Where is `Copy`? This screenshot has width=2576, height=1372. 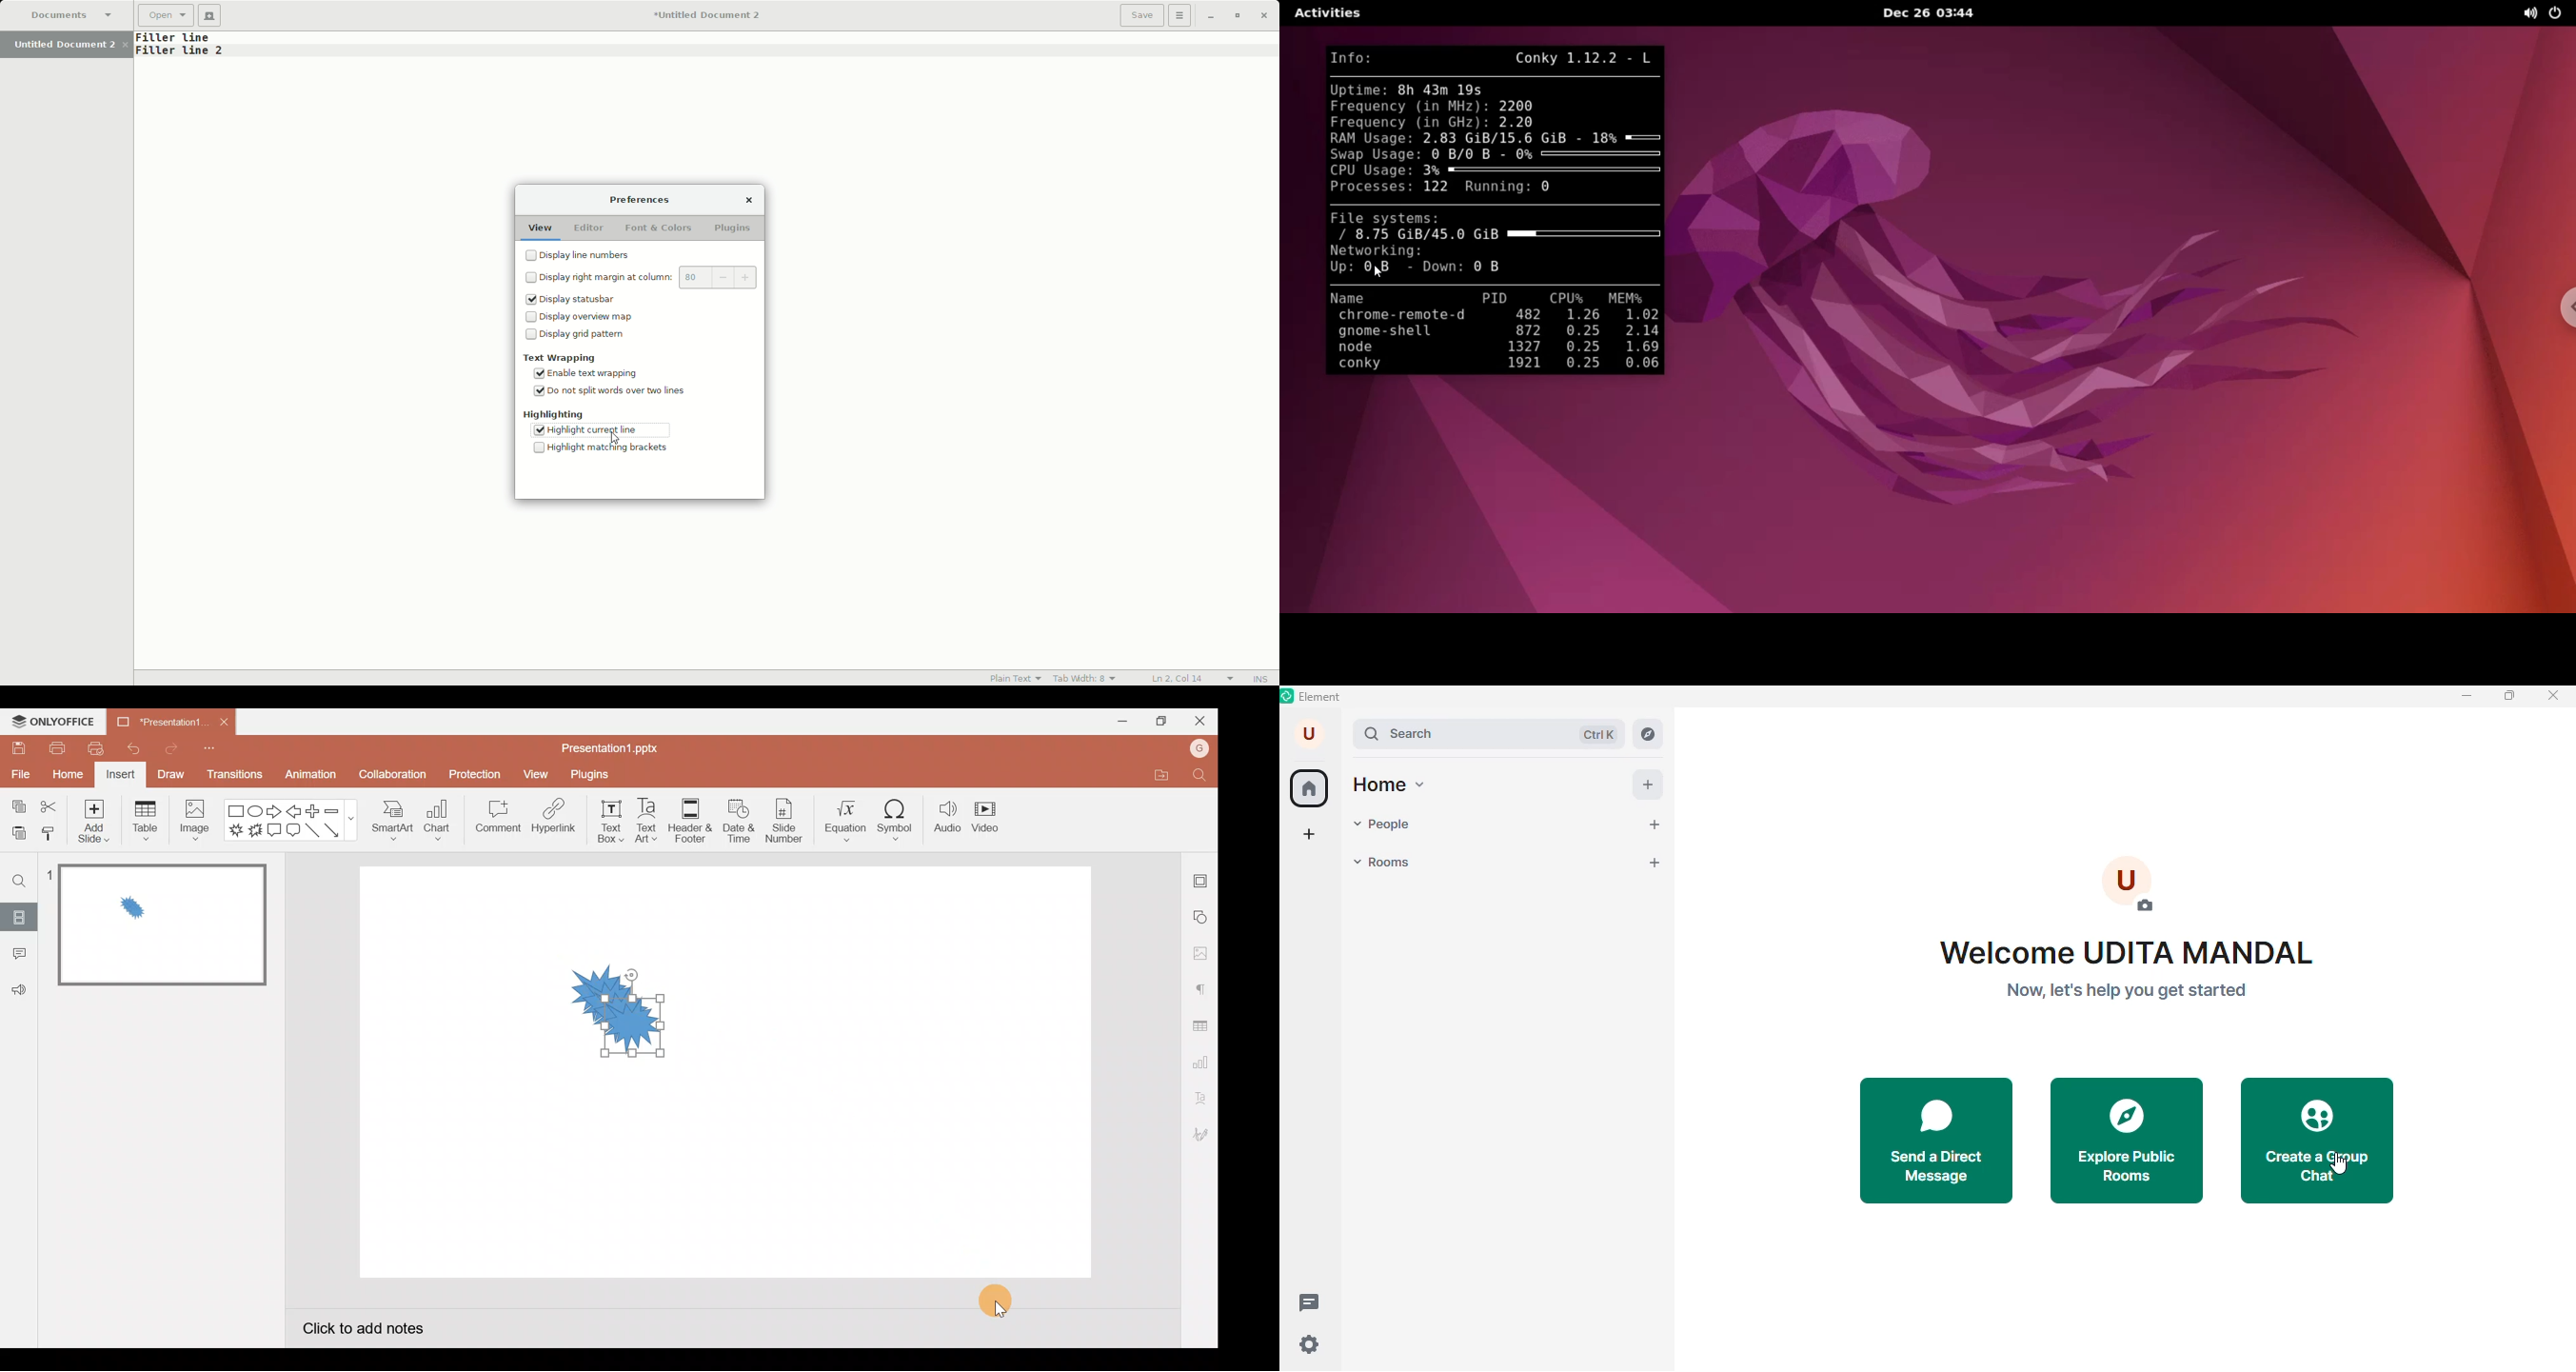
Copy is located at coordinates (16, 805).